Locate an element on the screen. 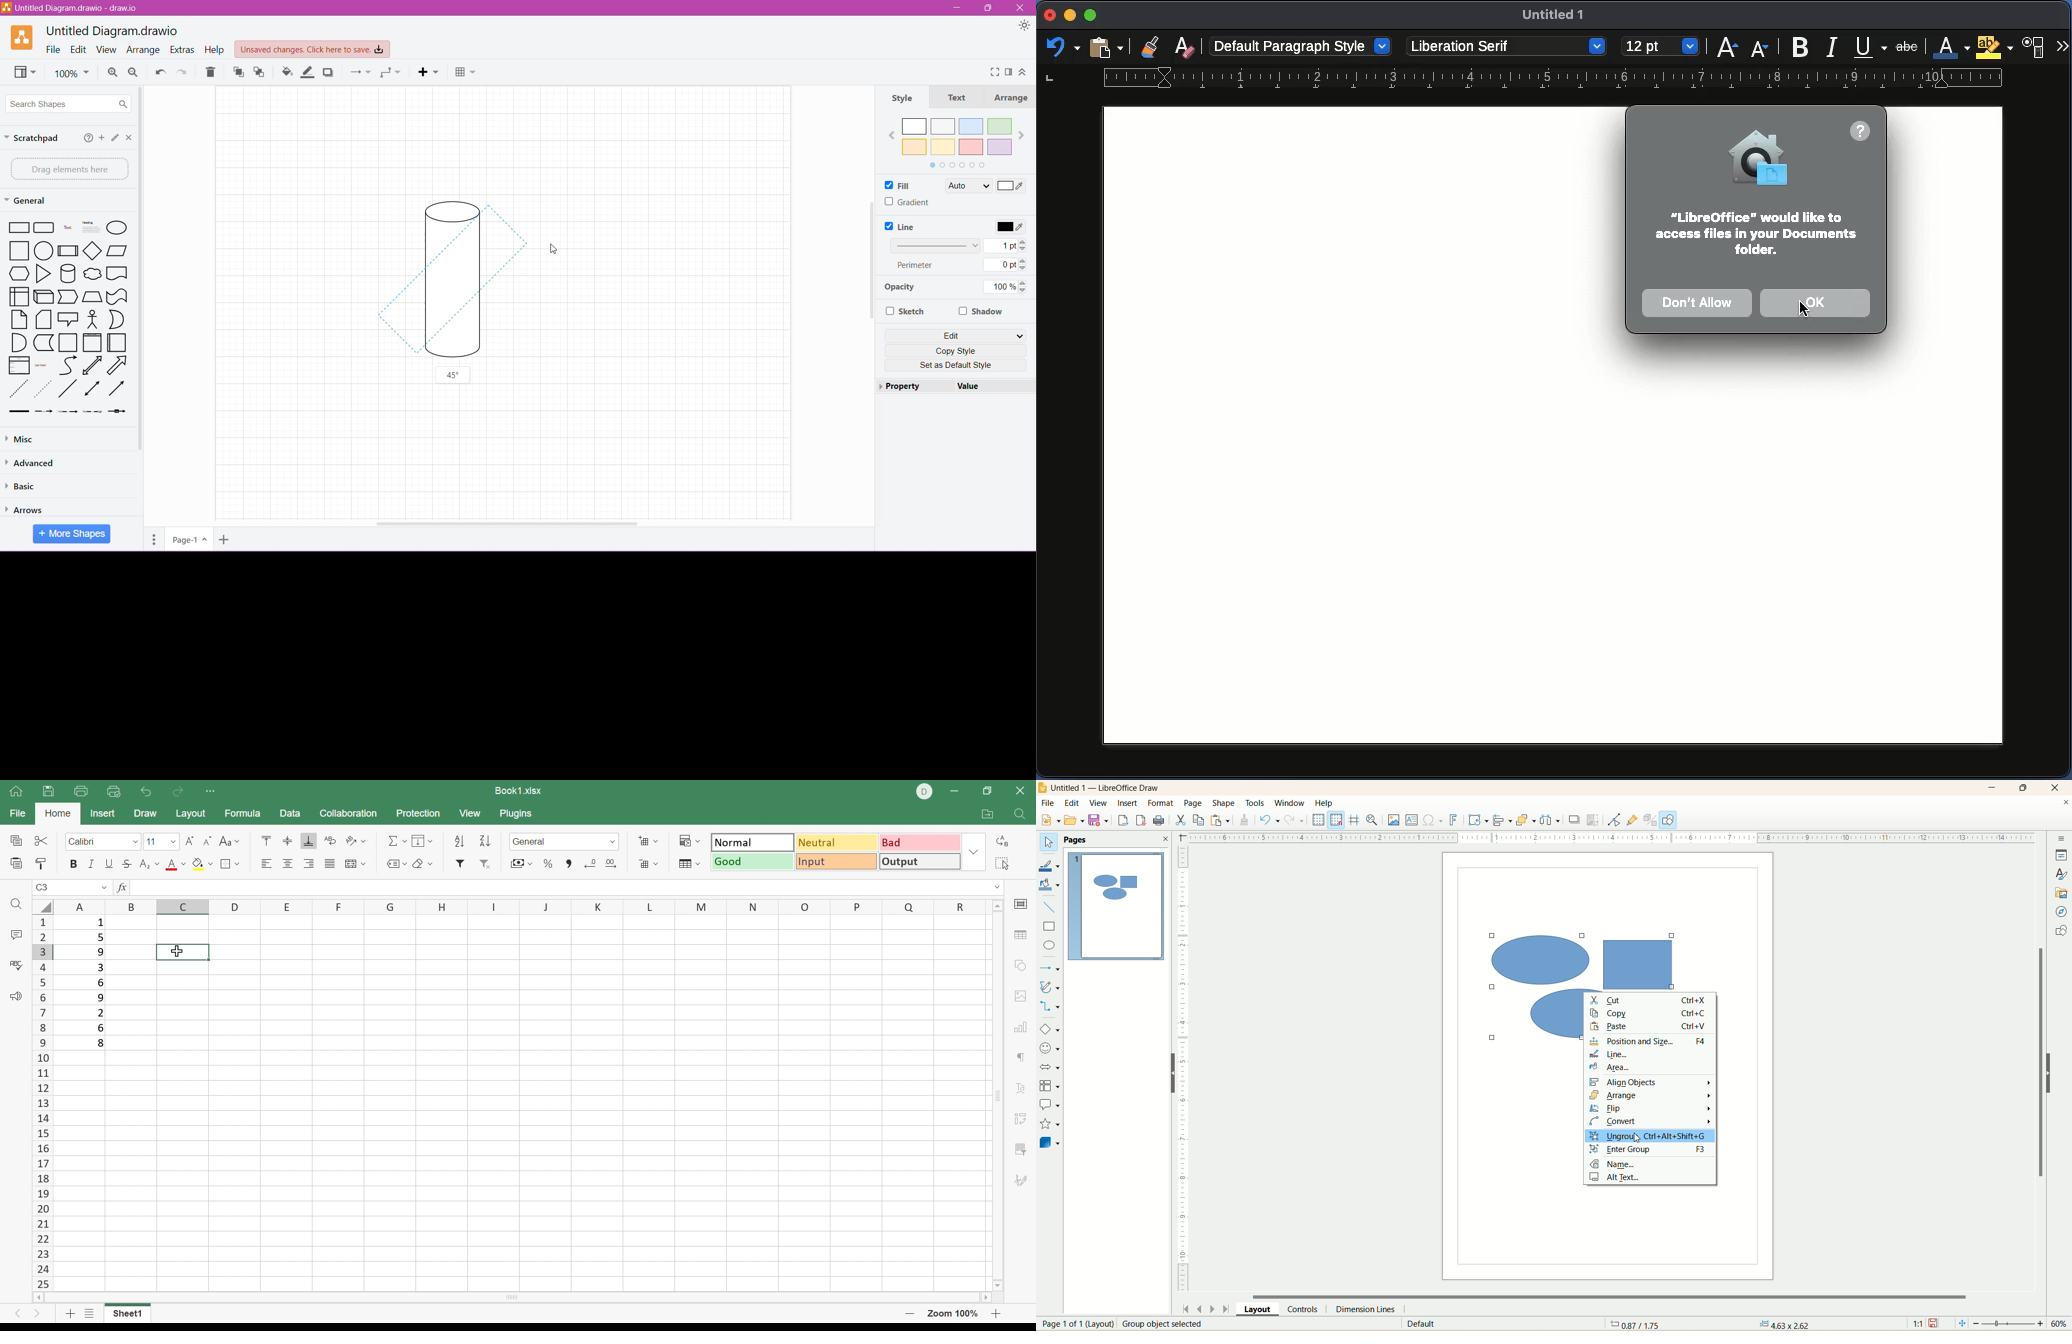 Image resolution: width=2072 pixels, height=1344 pixels. zoom slider is located at coordinates (2011, 1325).